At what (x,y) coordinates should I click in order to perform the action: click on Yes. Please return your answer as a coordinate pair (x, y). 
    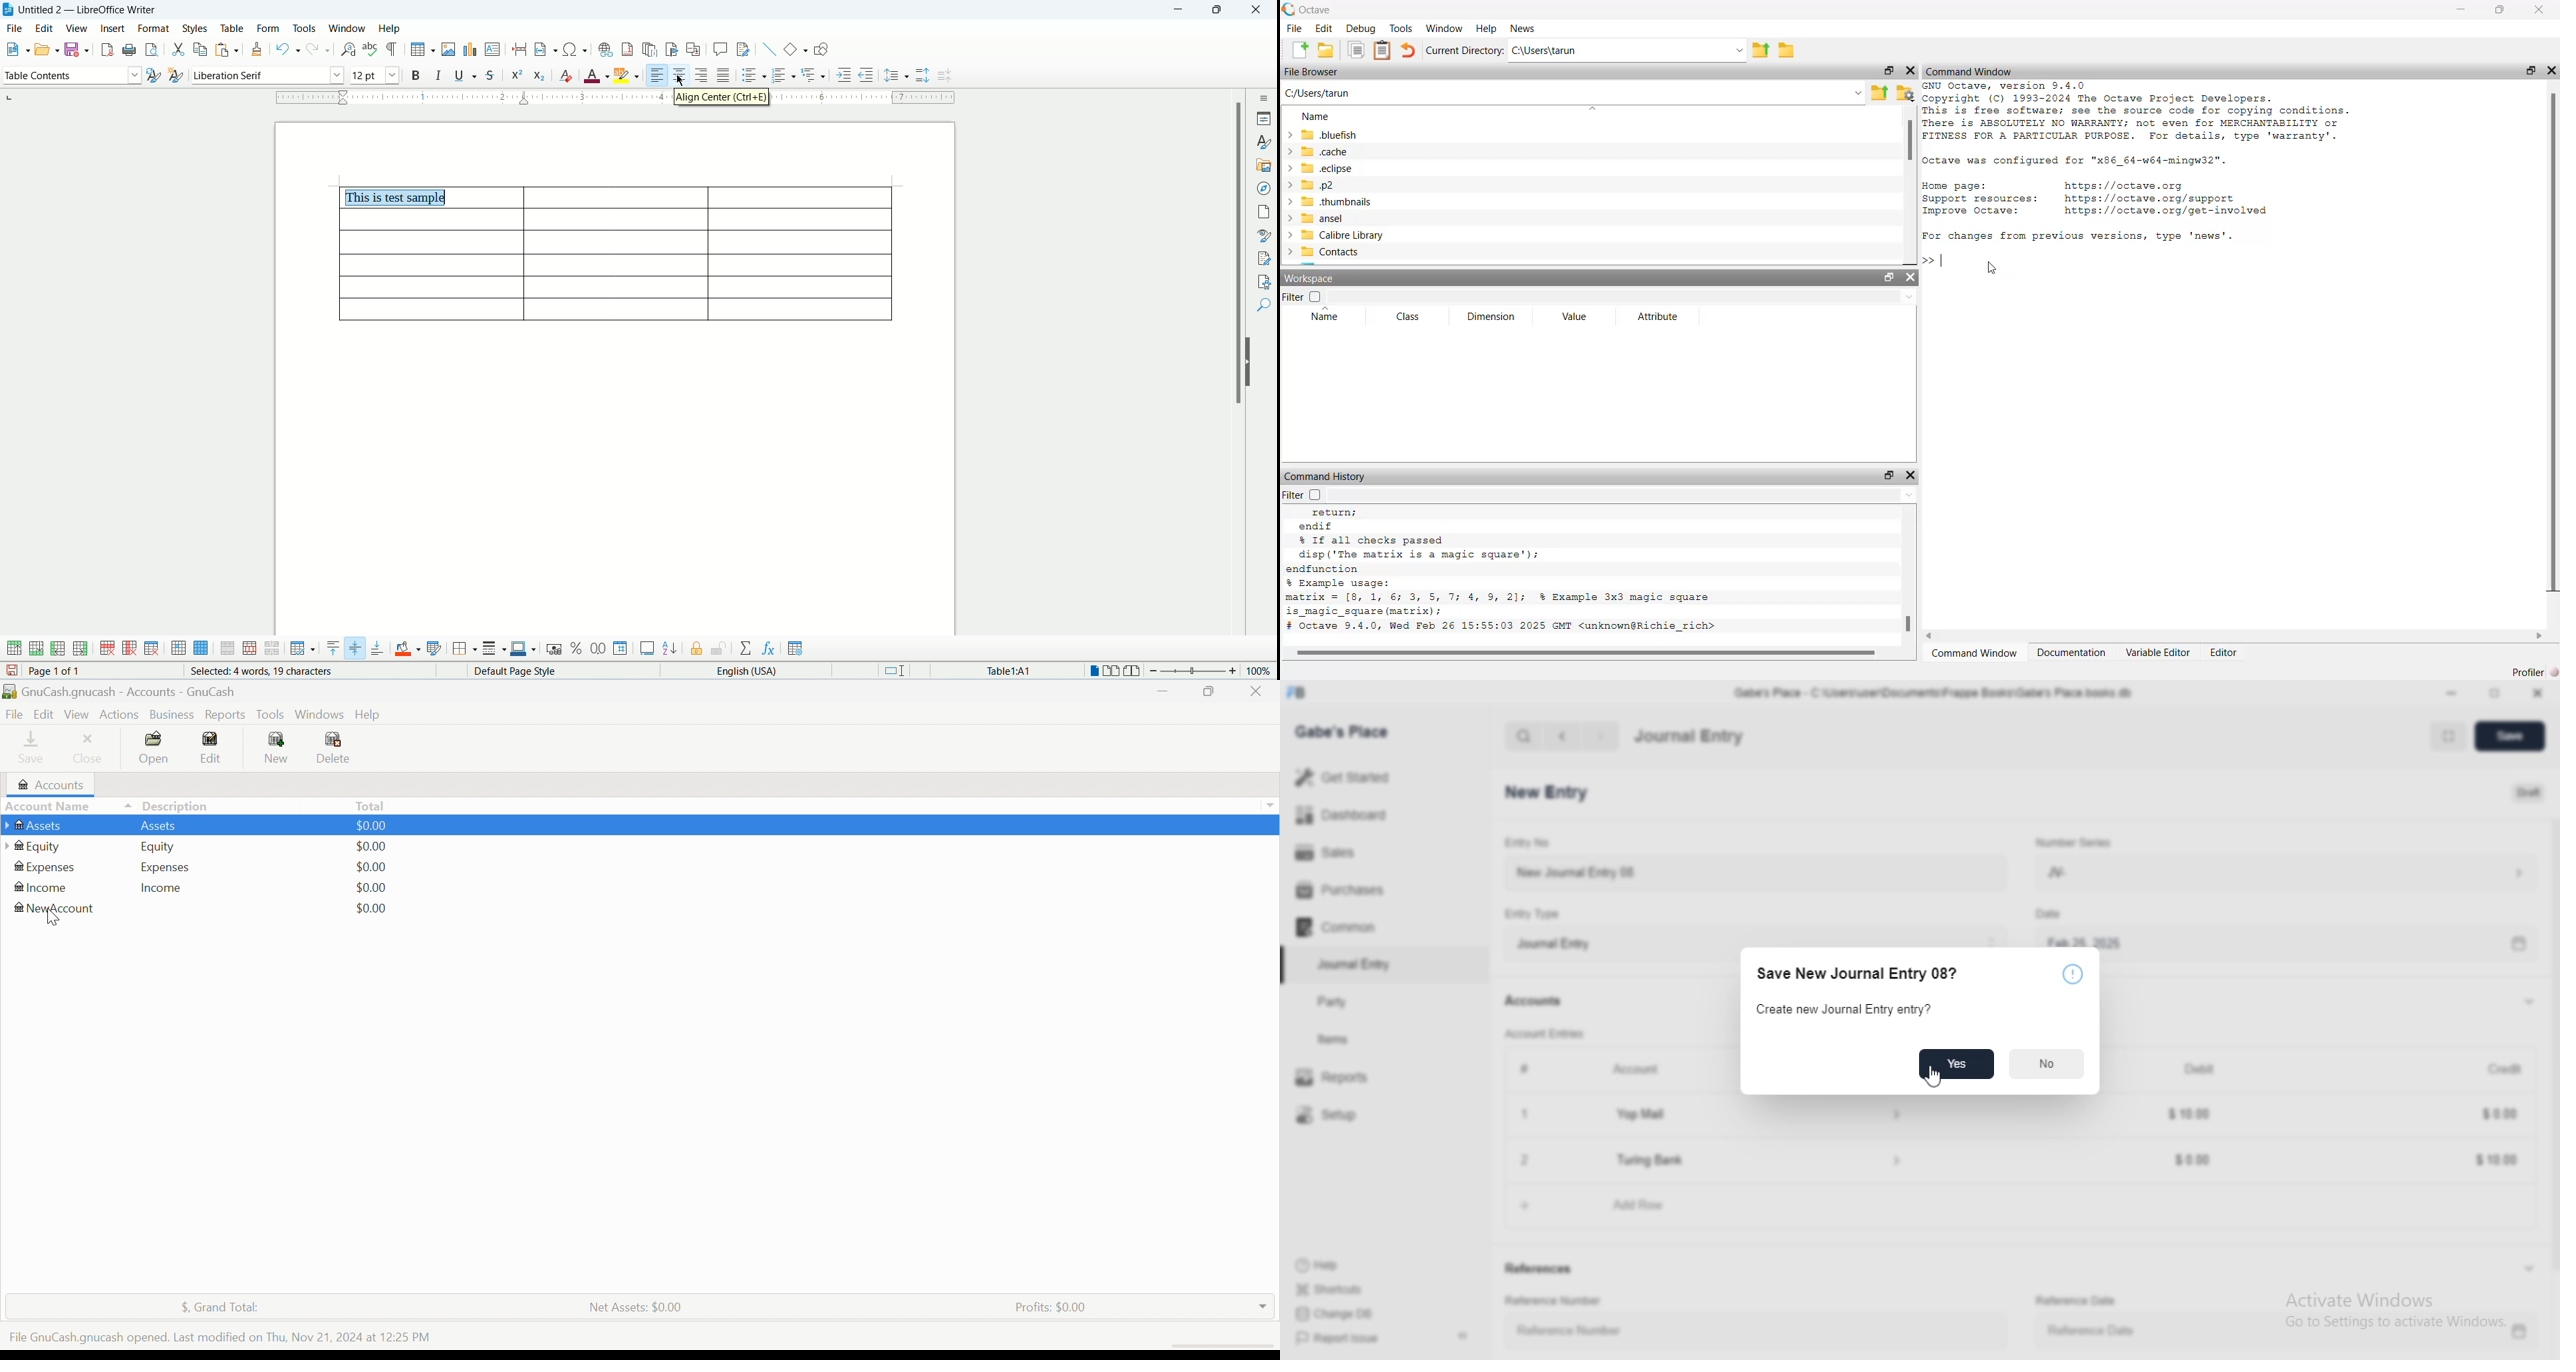
    Looking at the image, I should click on (1958, 1062).